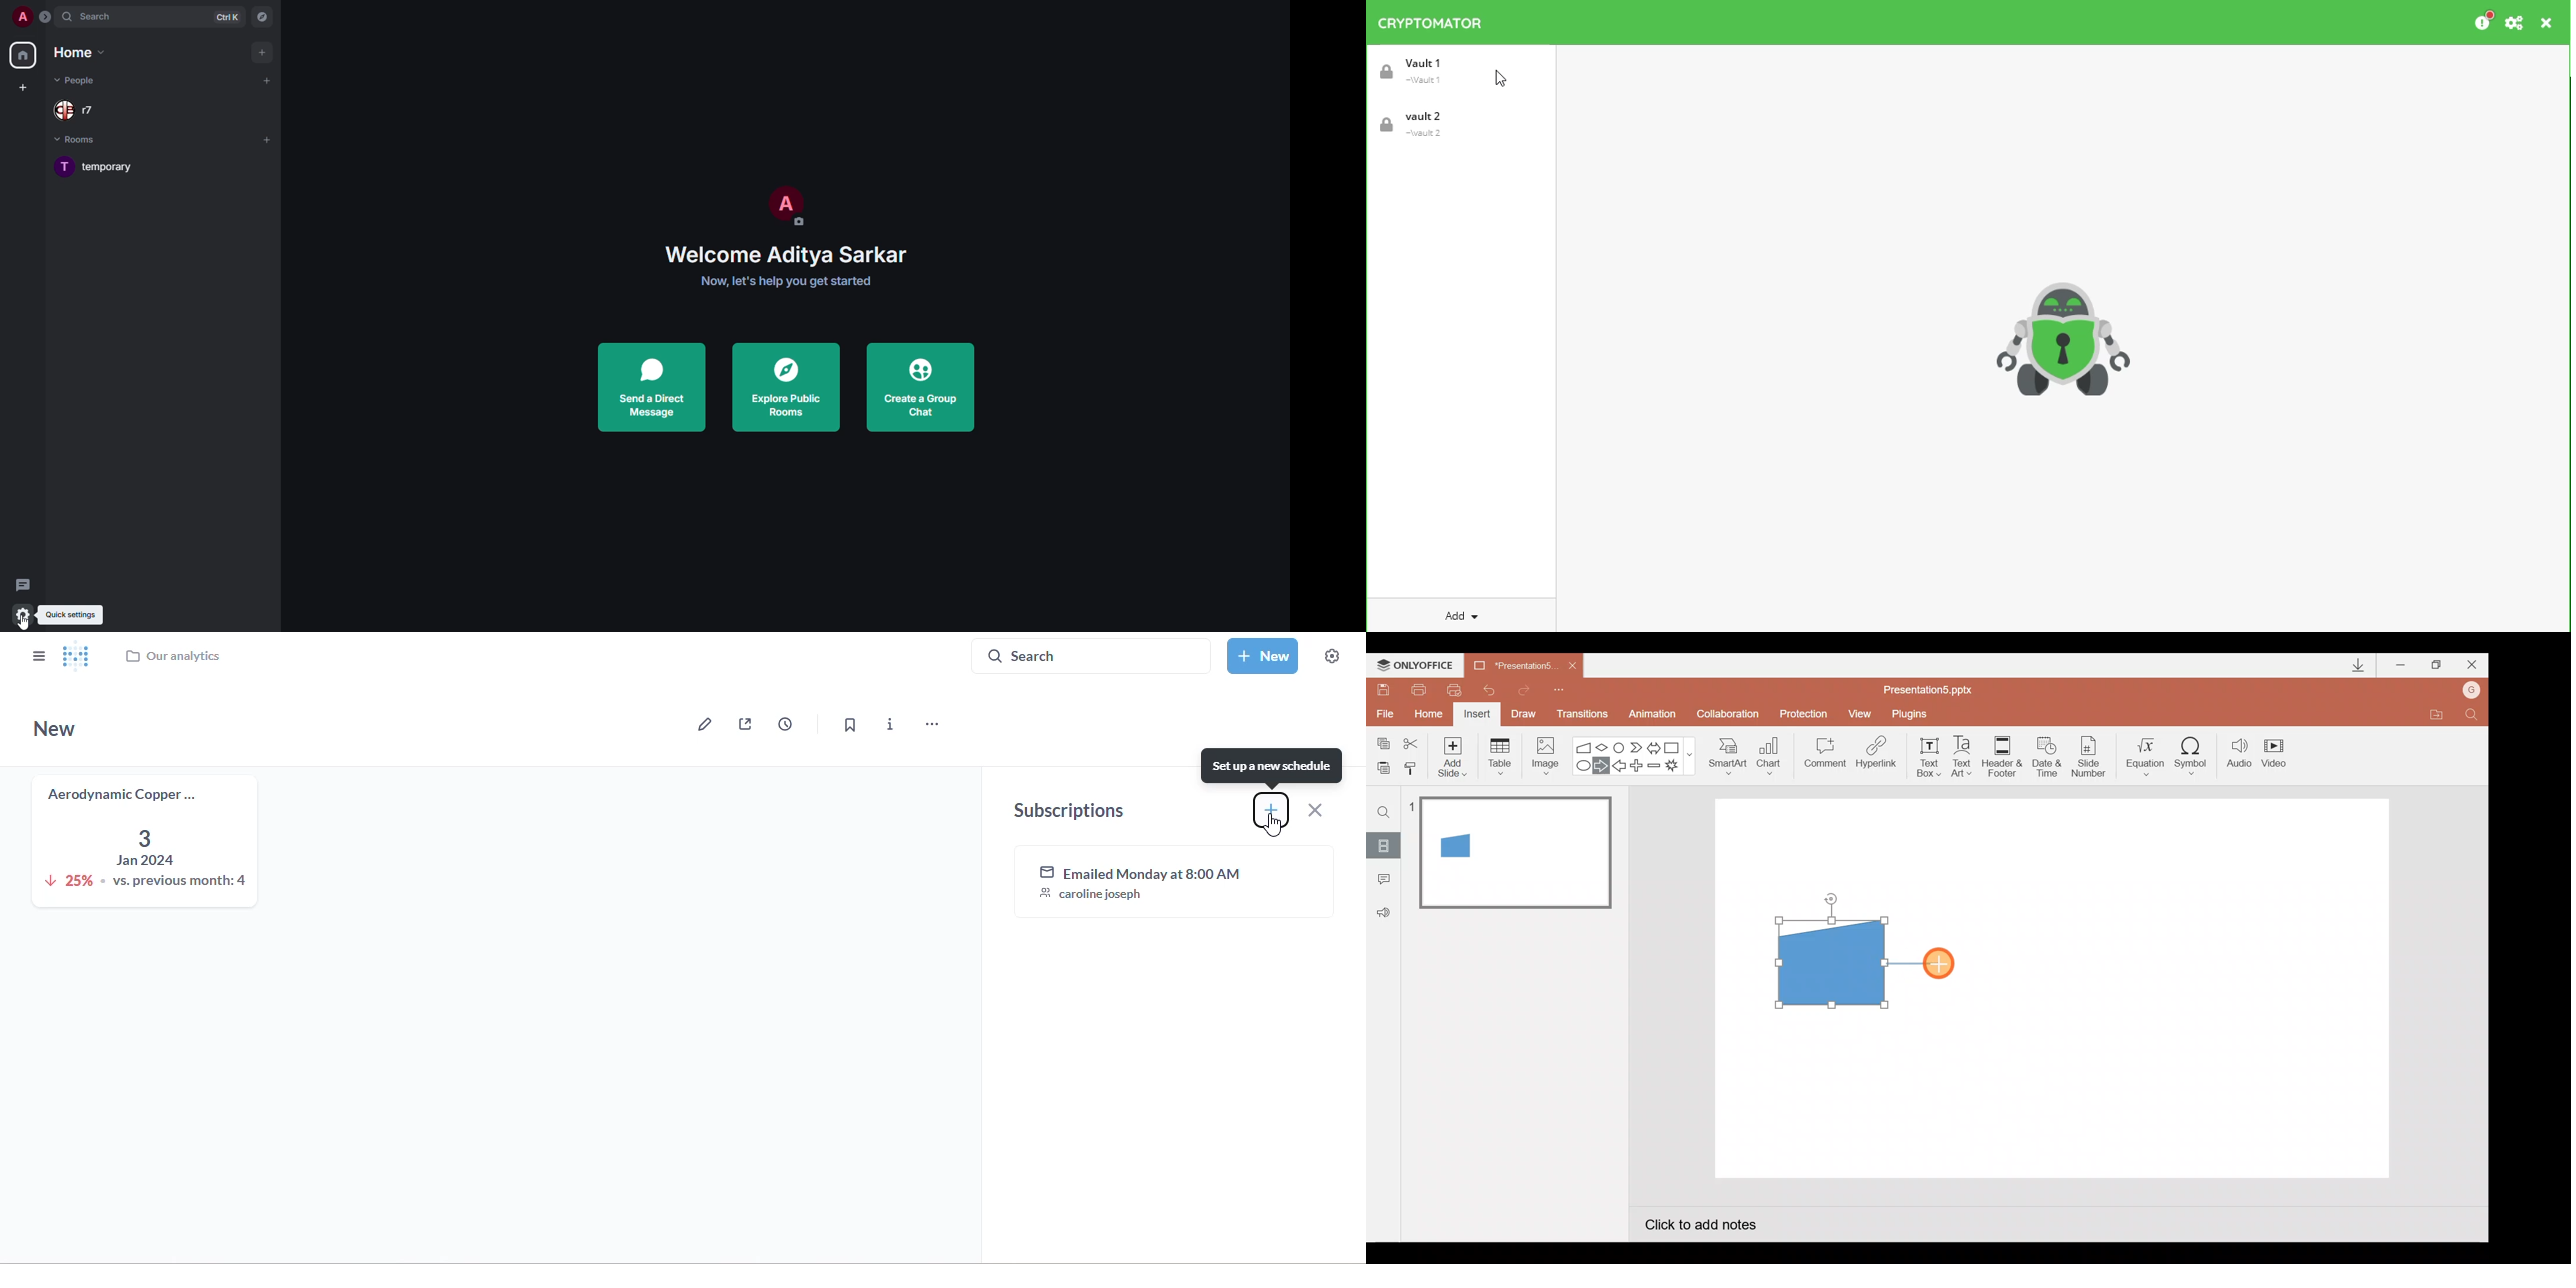 The width and height of the screenshot is (2576, 1288). I want to click on cursor, so click(23, 622).